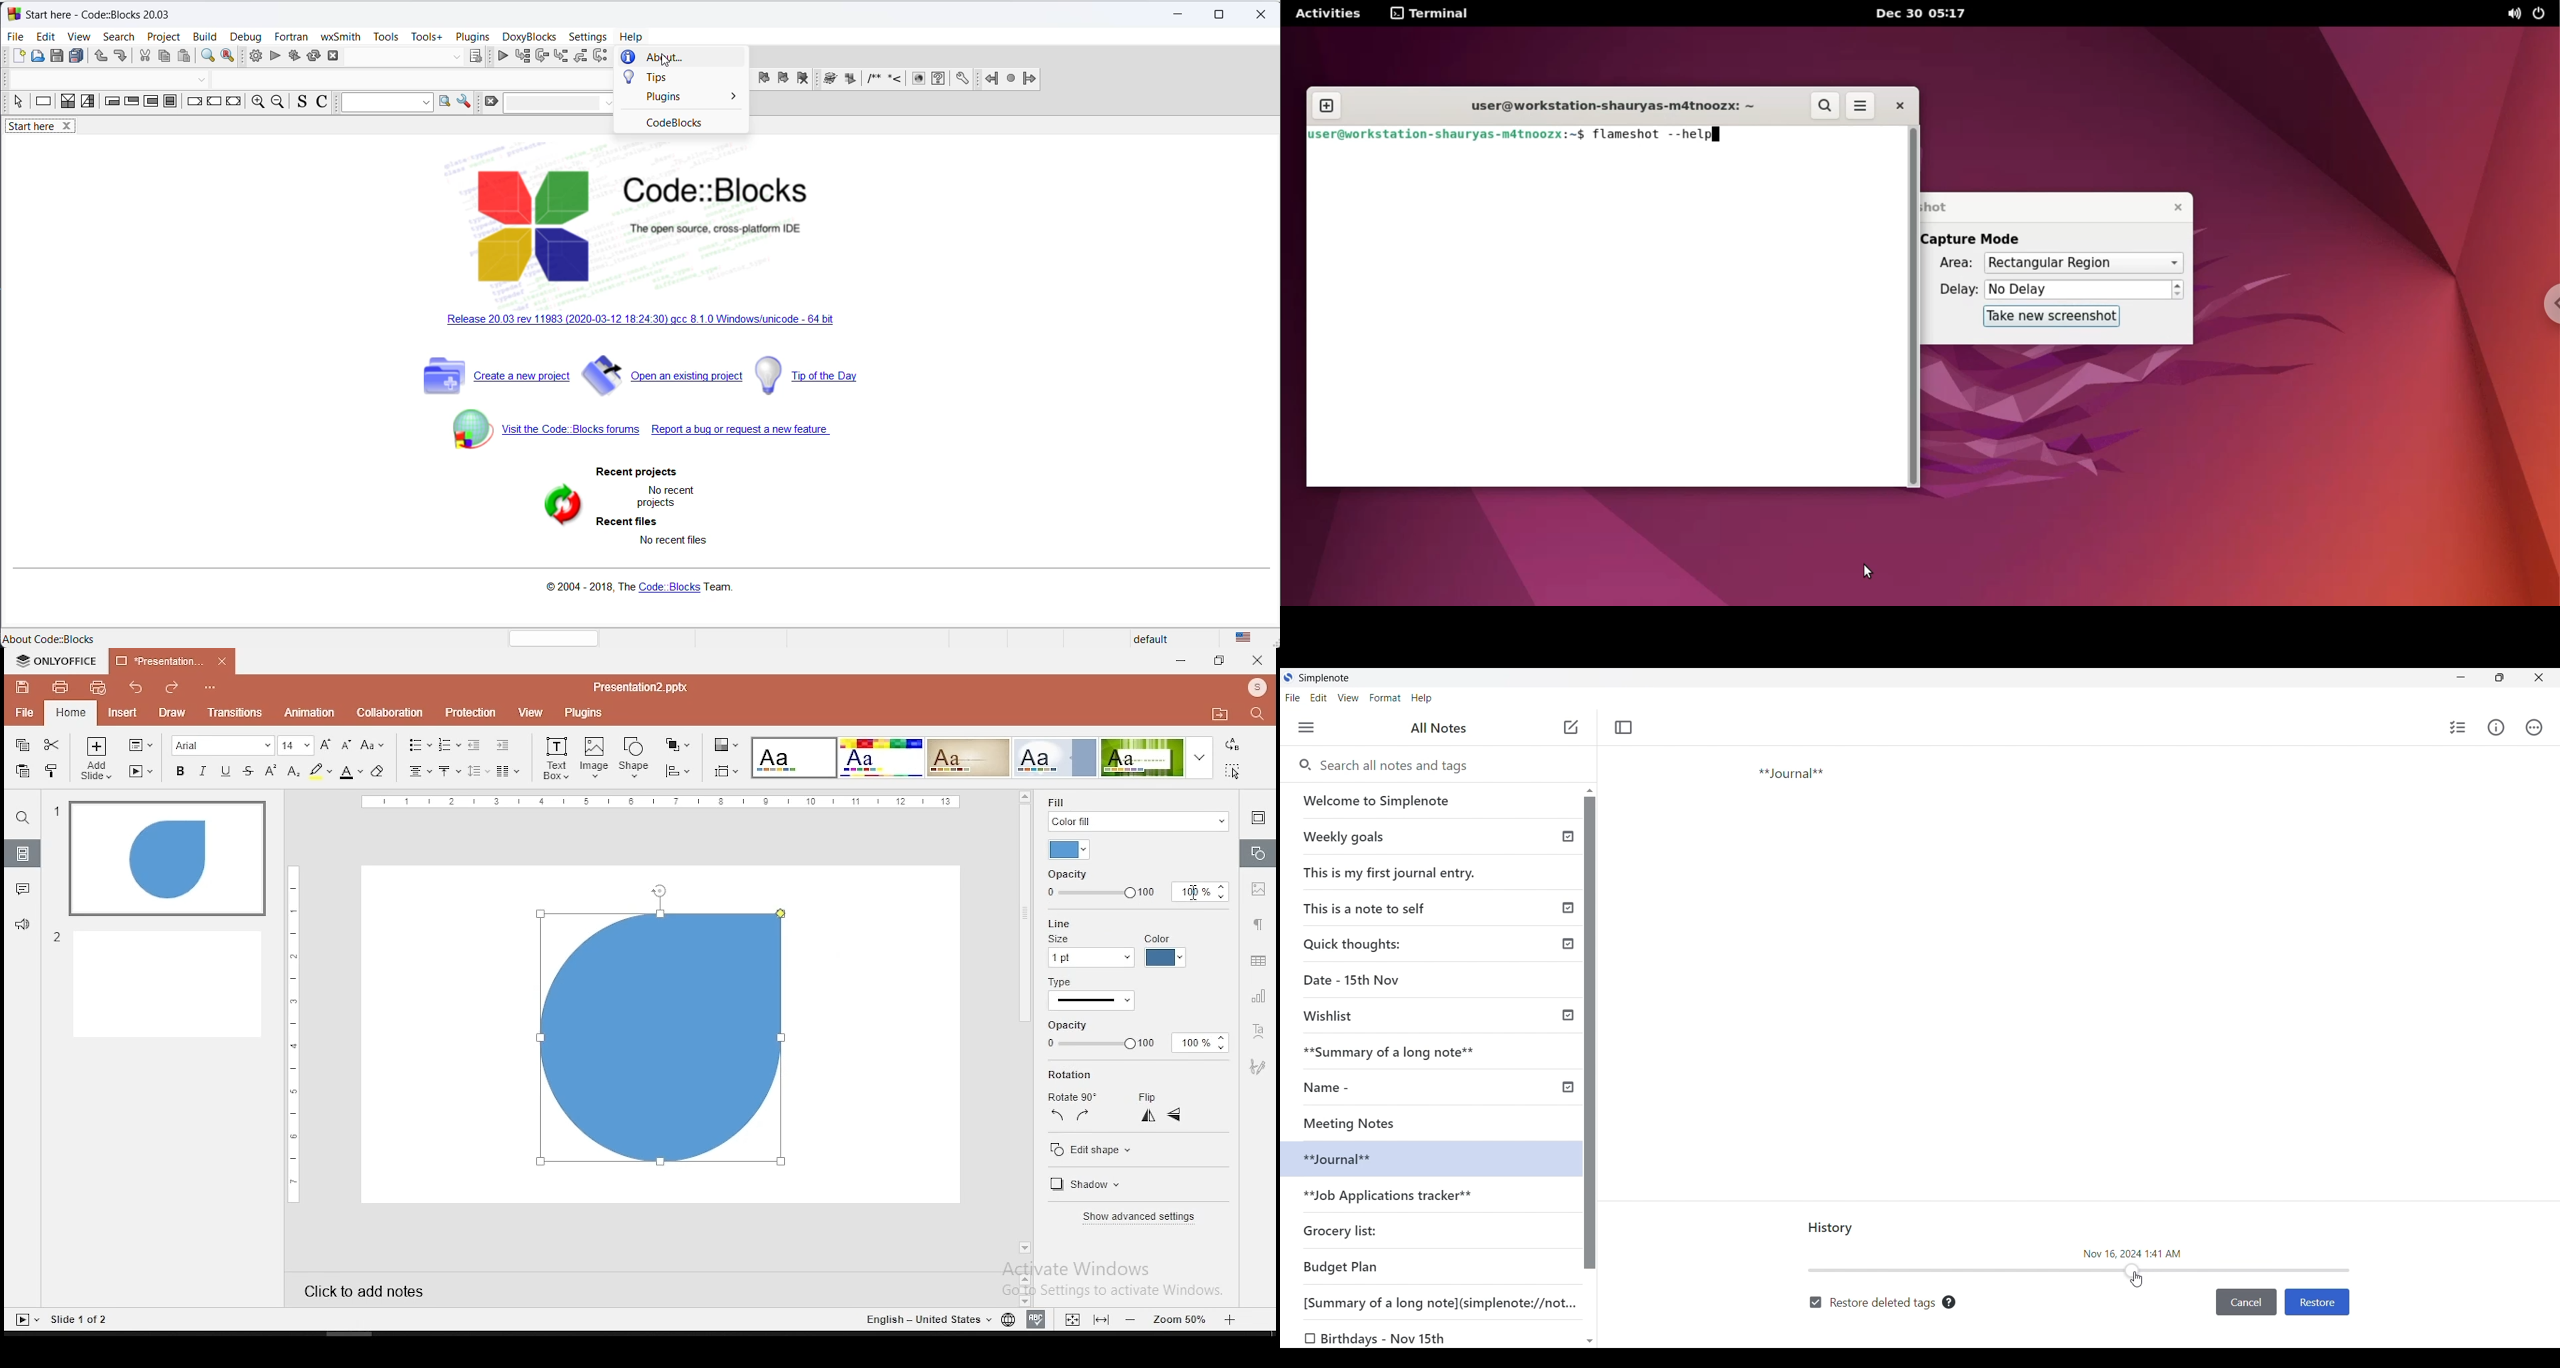 Image resolution: width=2576 pixels, height=1372 pixels. What do you see at coordinates (235, 103) in the screenshot?
I see `return instructions` at bounding box center [235, 103].